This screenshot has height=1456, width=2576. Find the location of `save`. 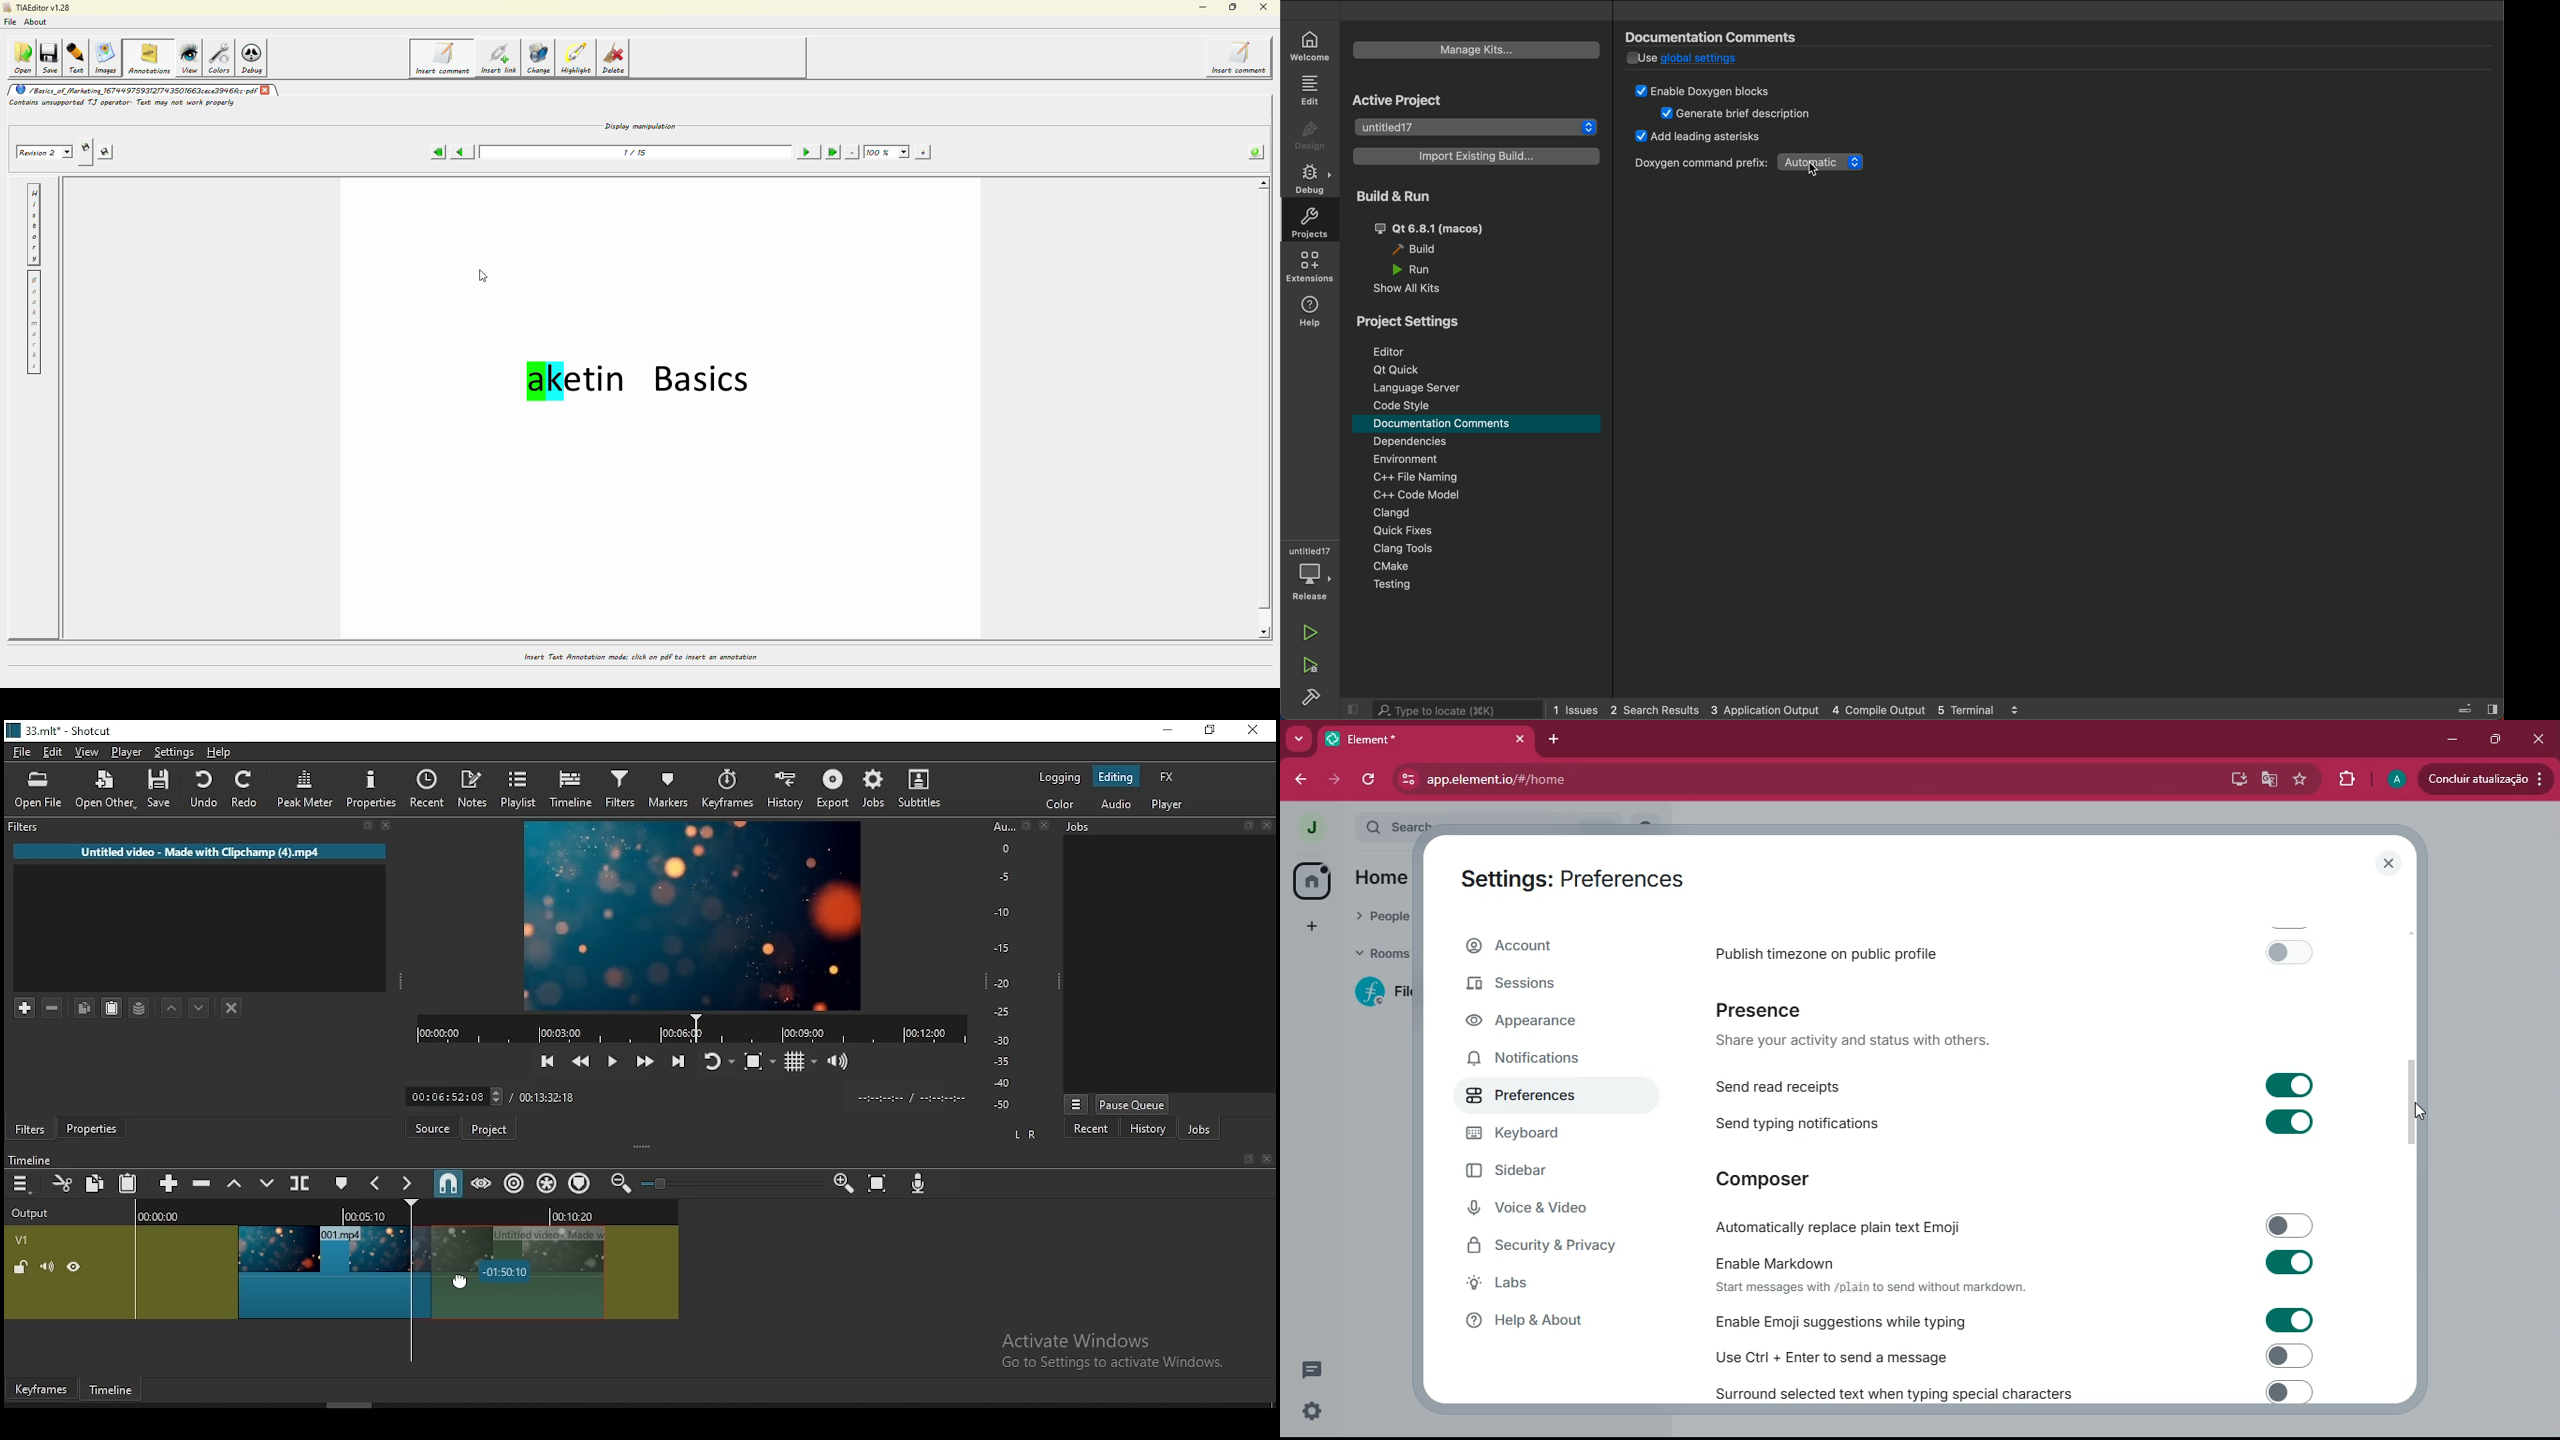

save is located at coordinates (162, 792).